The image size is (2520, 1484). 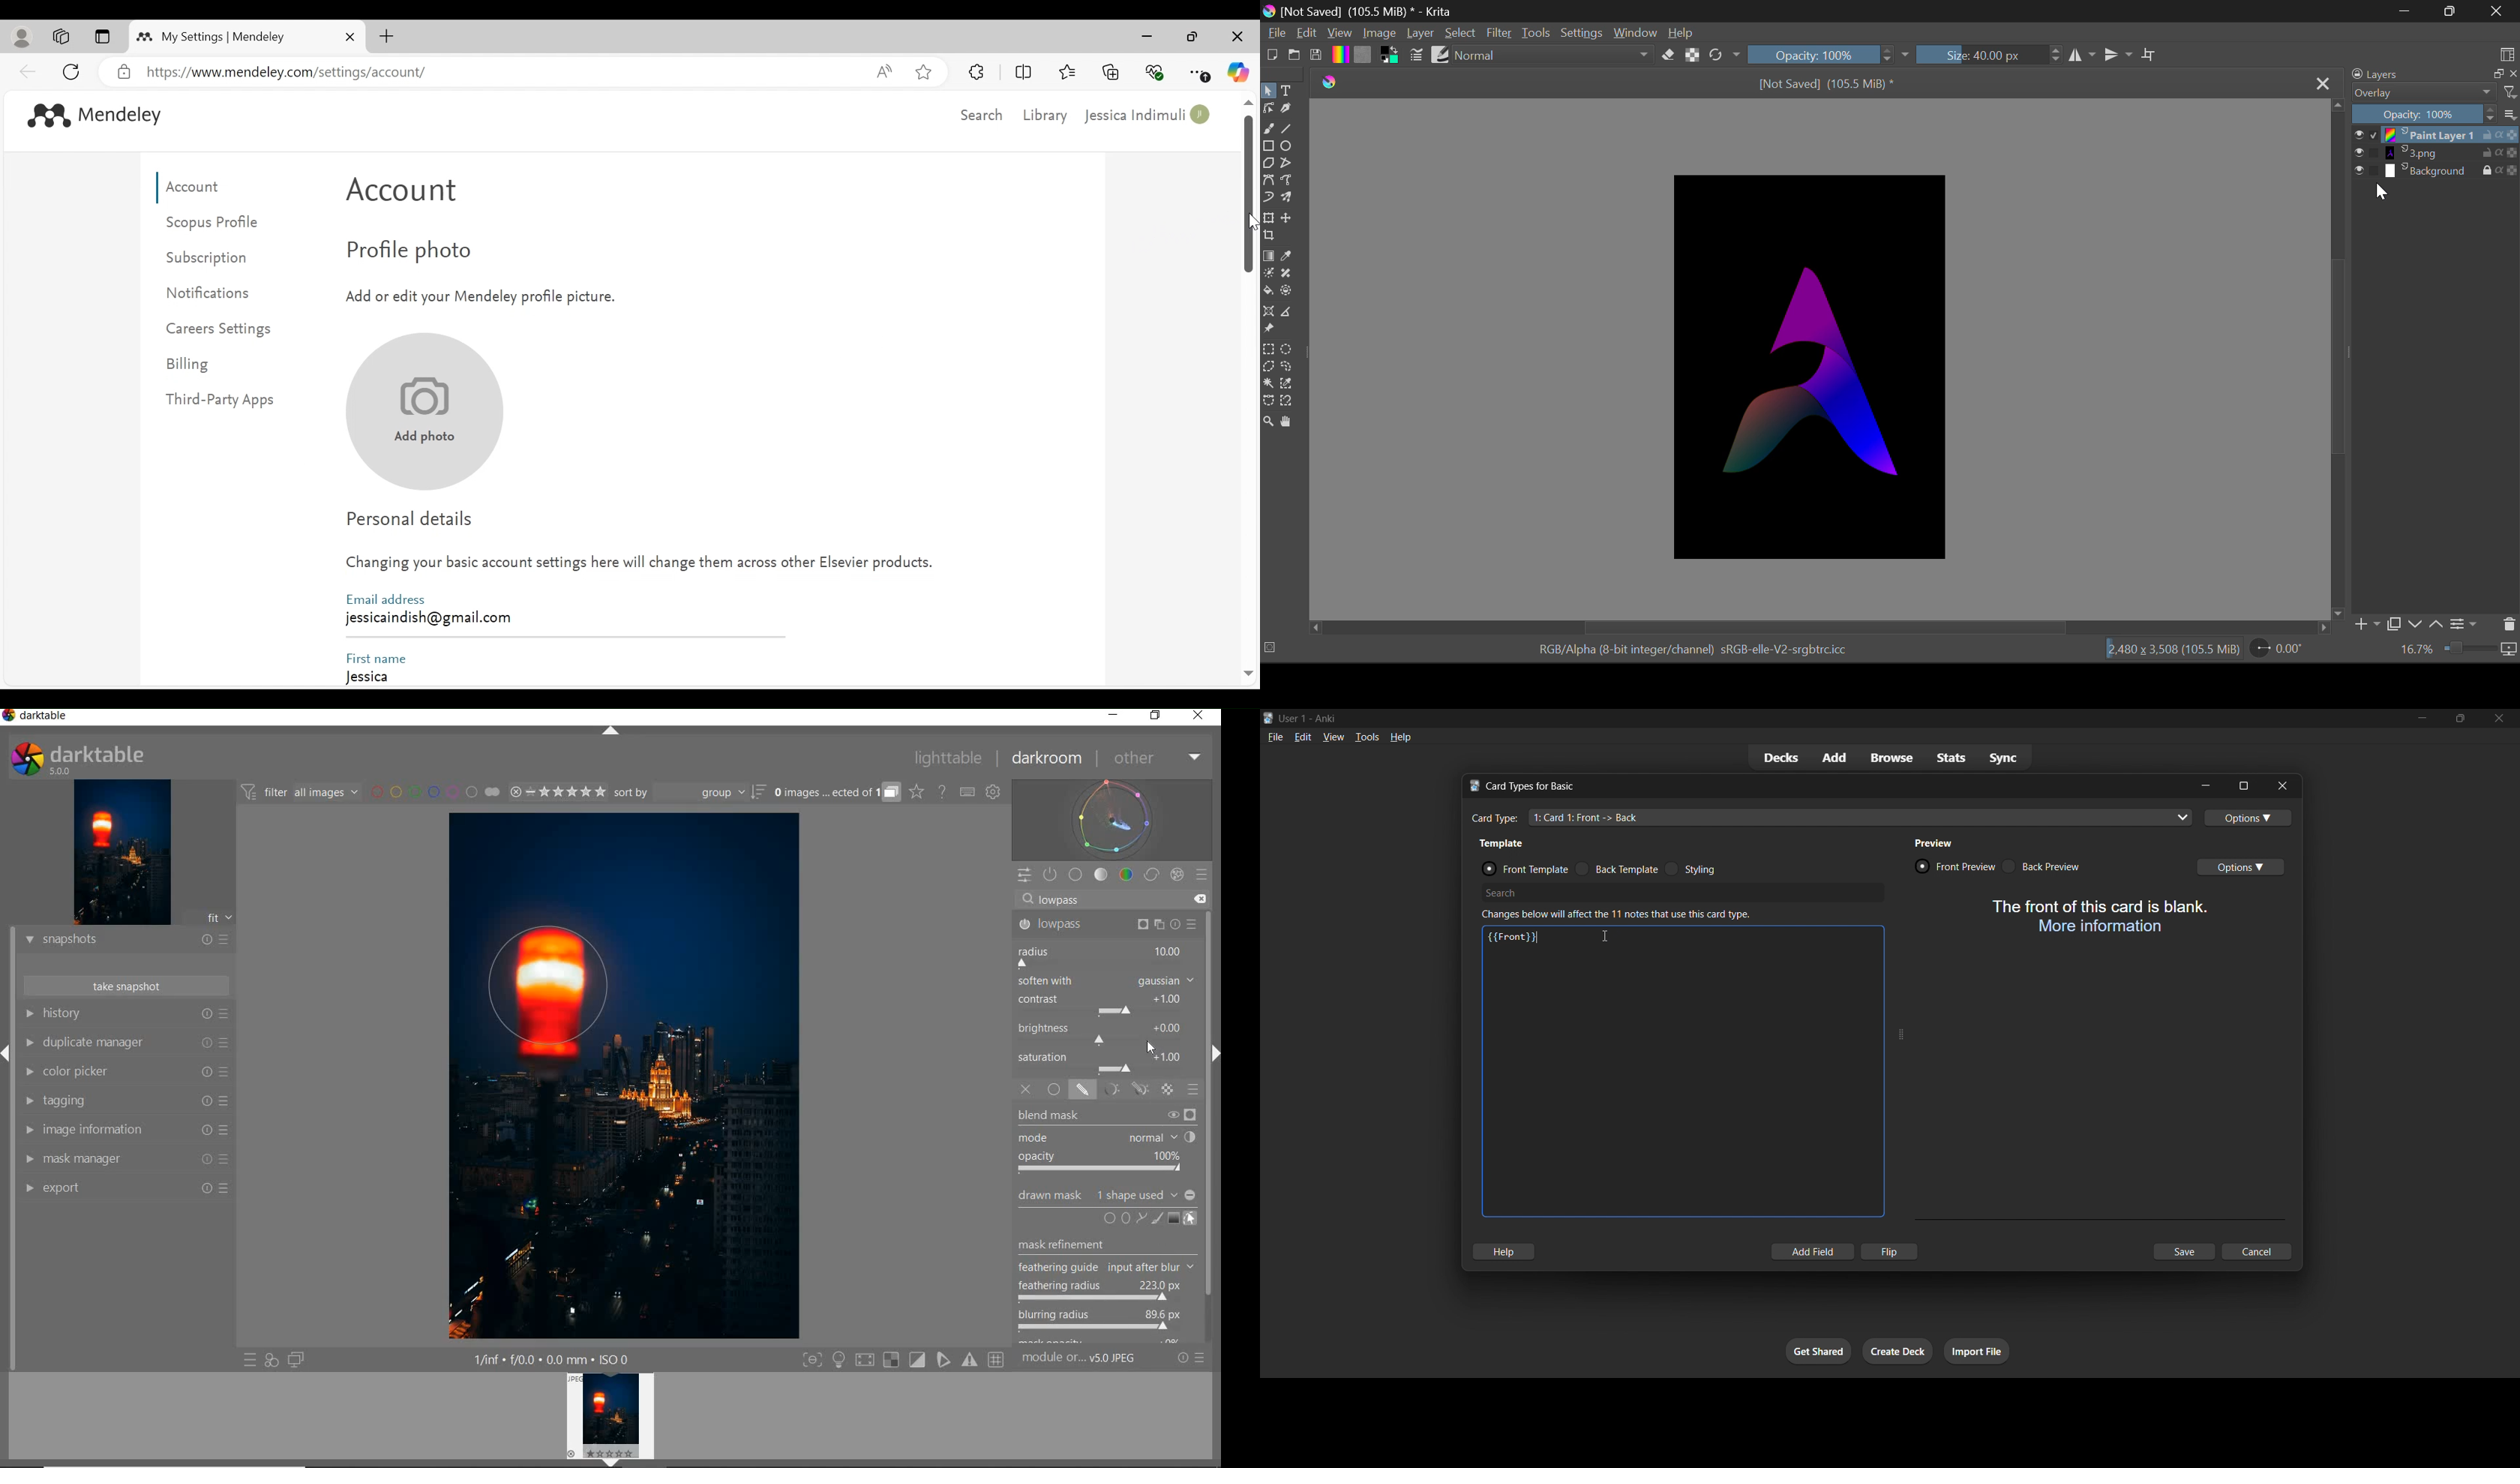 What do you see at coordinates (950, 757) in the screenshot?
I see `LIGHTTABLE` at bounding box center [950, 757].